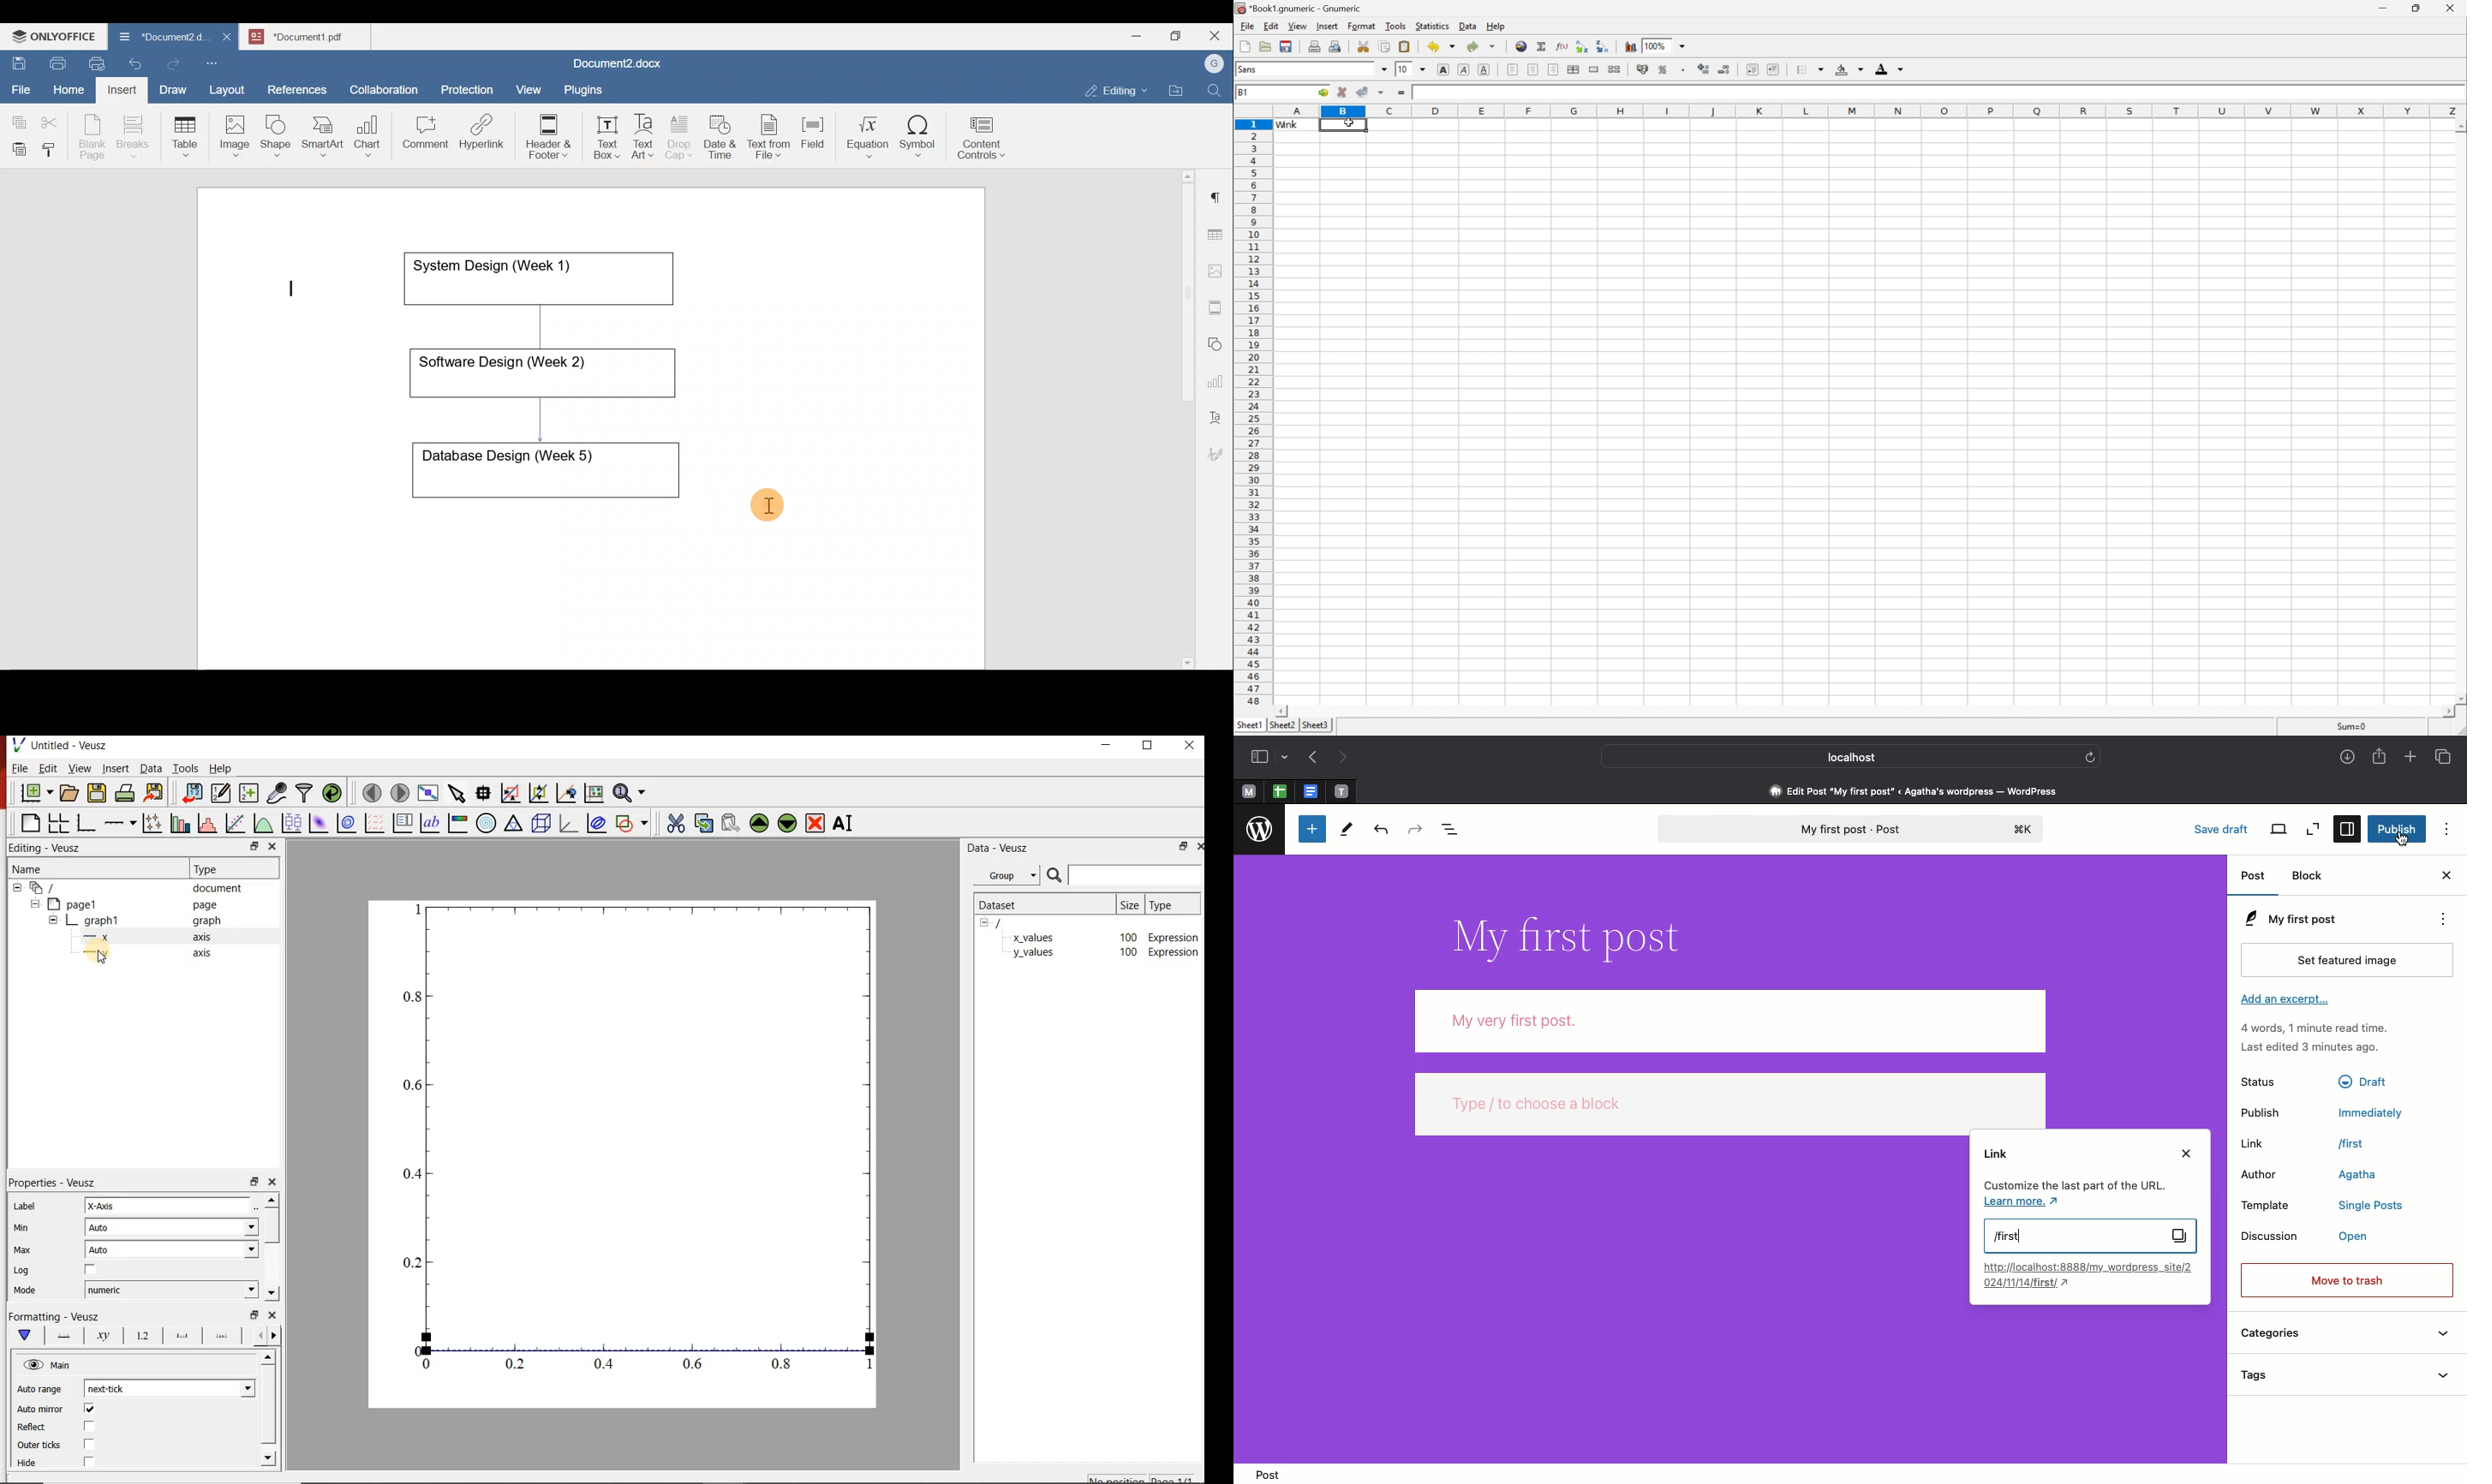 This screenshot has height=1484, width=2492. I want to click on minimize, so click(2384, 9).